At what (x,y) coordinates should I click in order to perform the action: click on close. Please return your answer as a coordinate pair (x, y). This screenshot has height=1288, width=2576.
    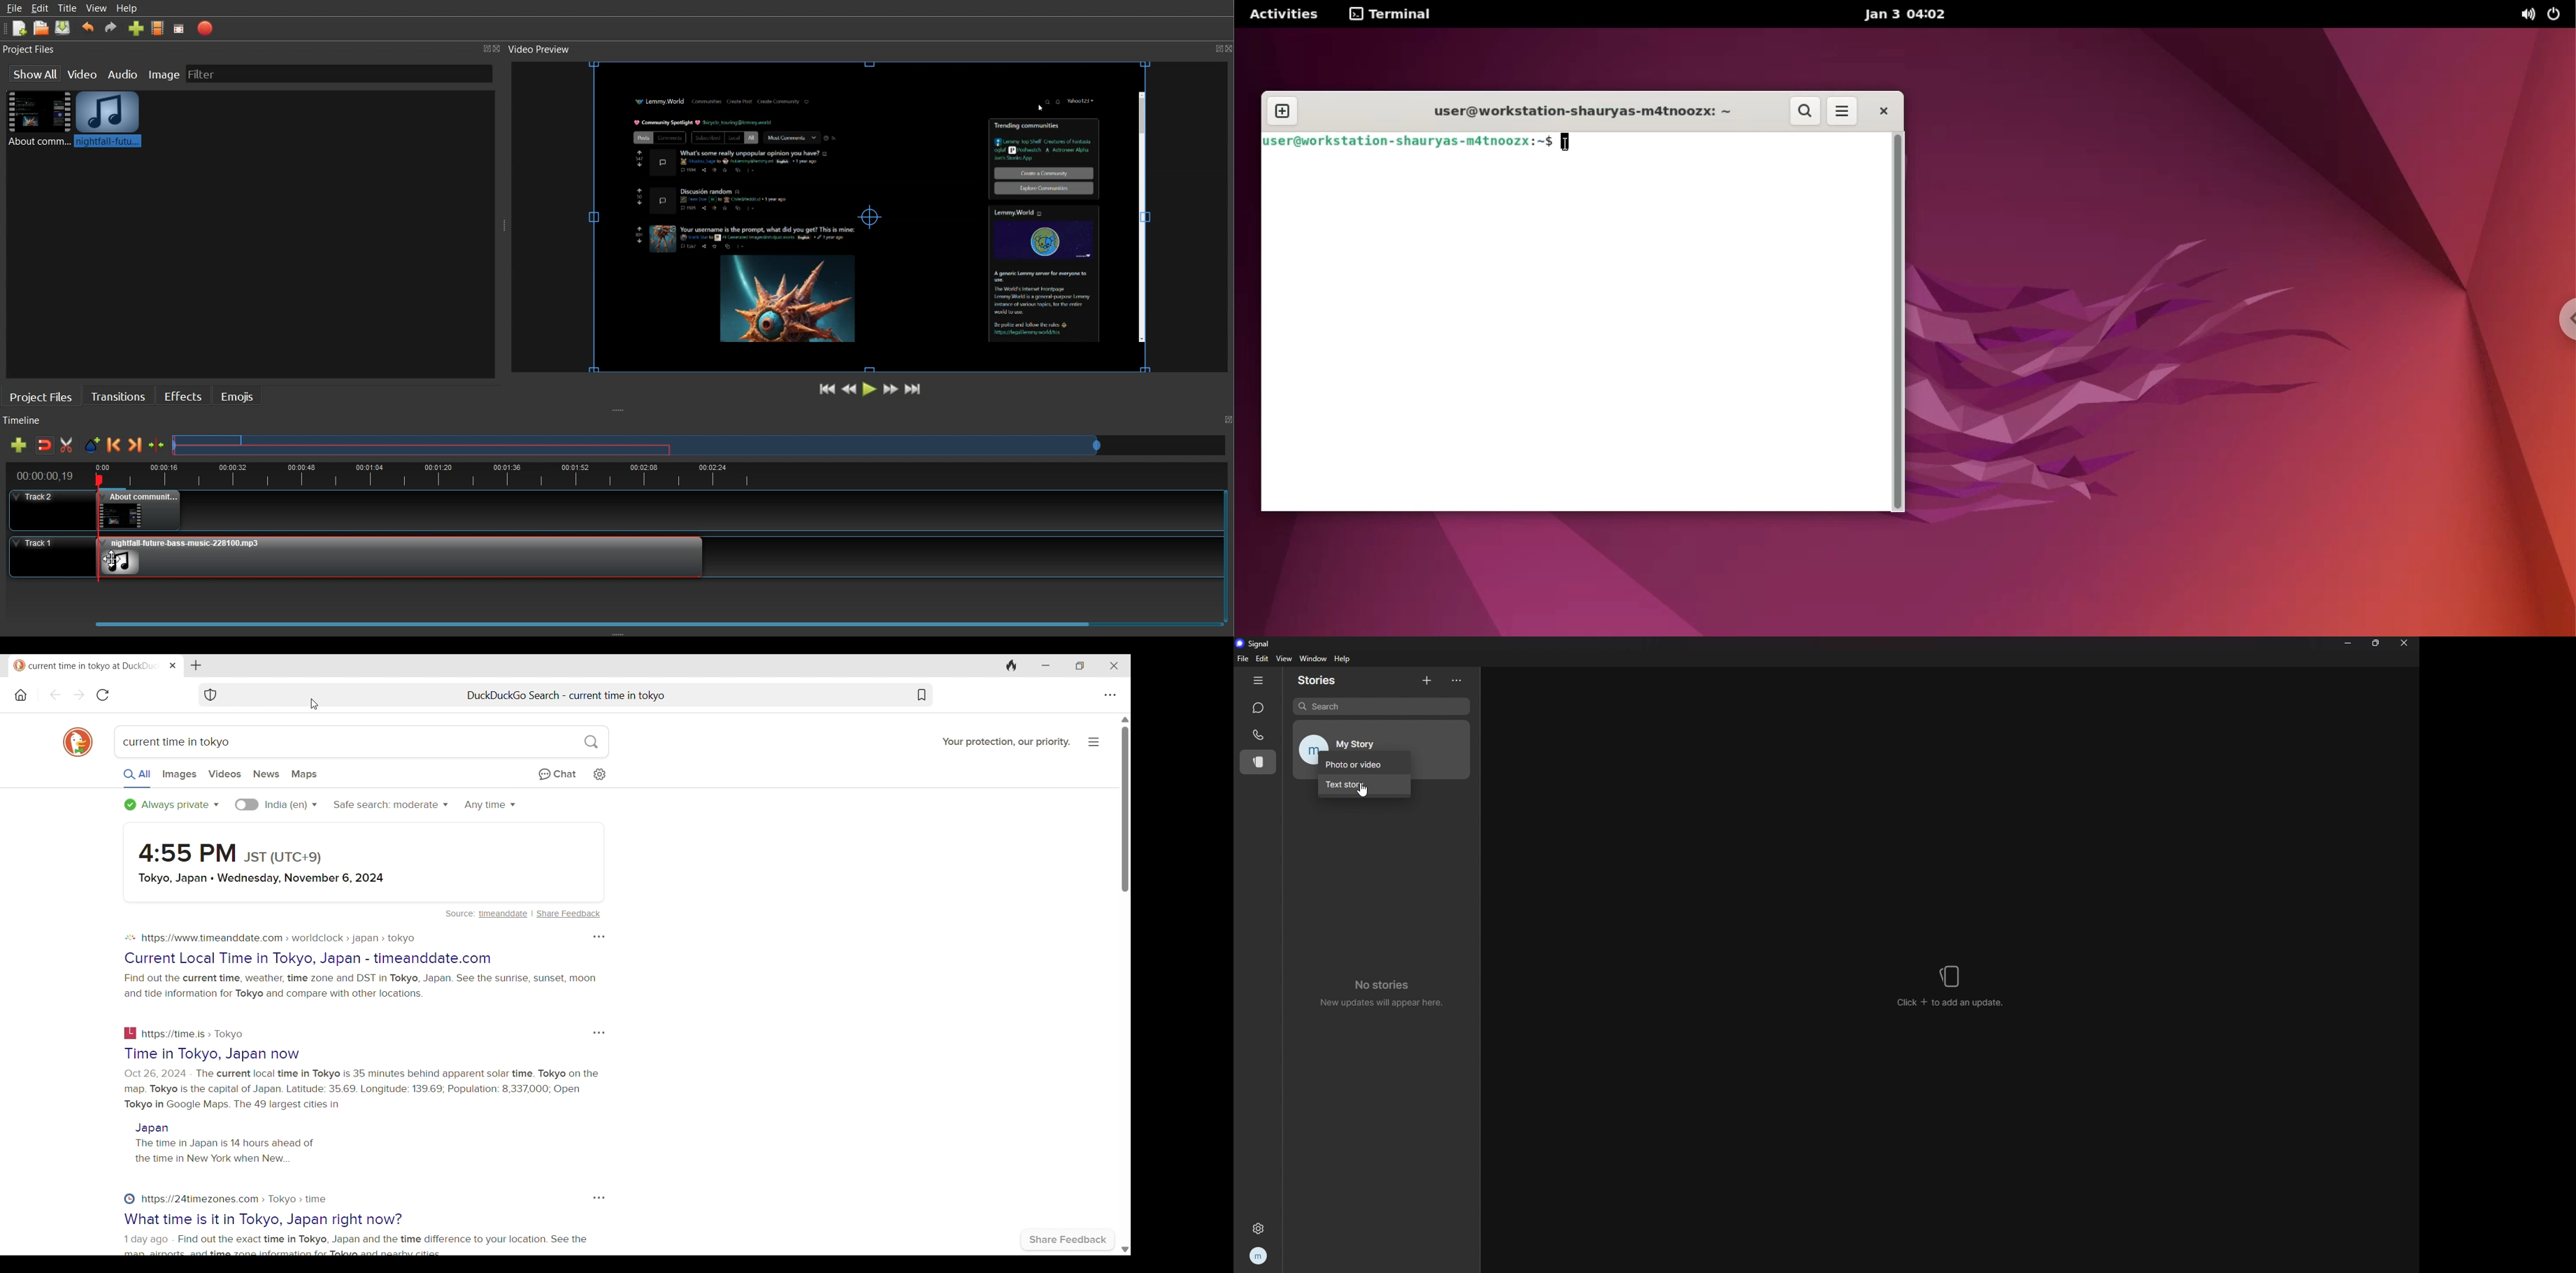
    Looking at the image, I should click on (2405, 643).